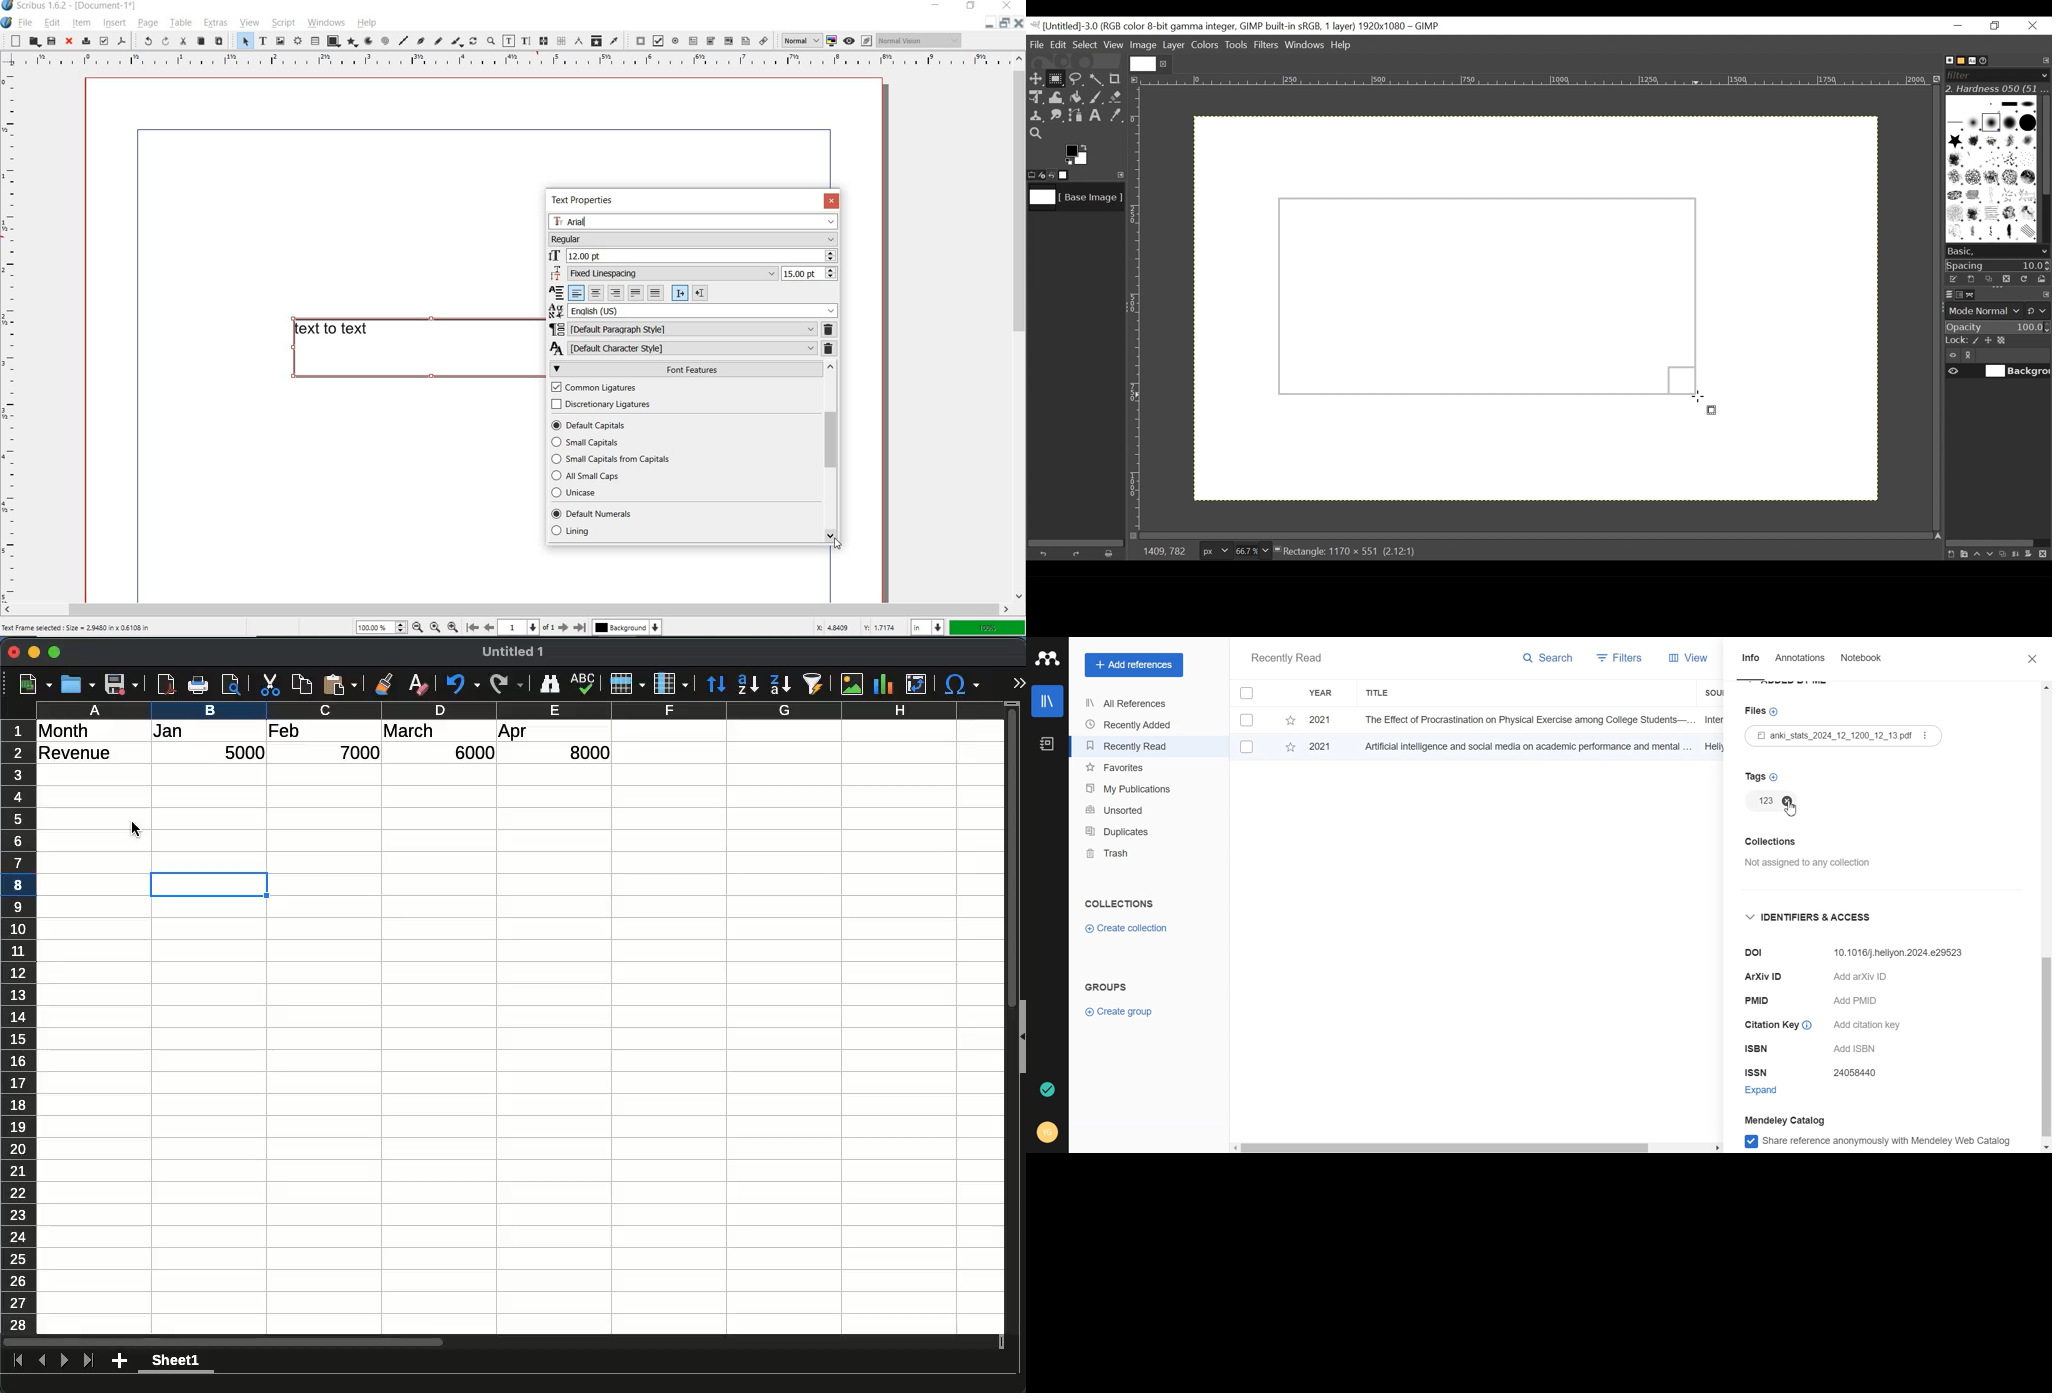  What do you see at coordinates (513, 651) in the screenshot?
I see `Untitled 1` at bounding box center [513, 651].